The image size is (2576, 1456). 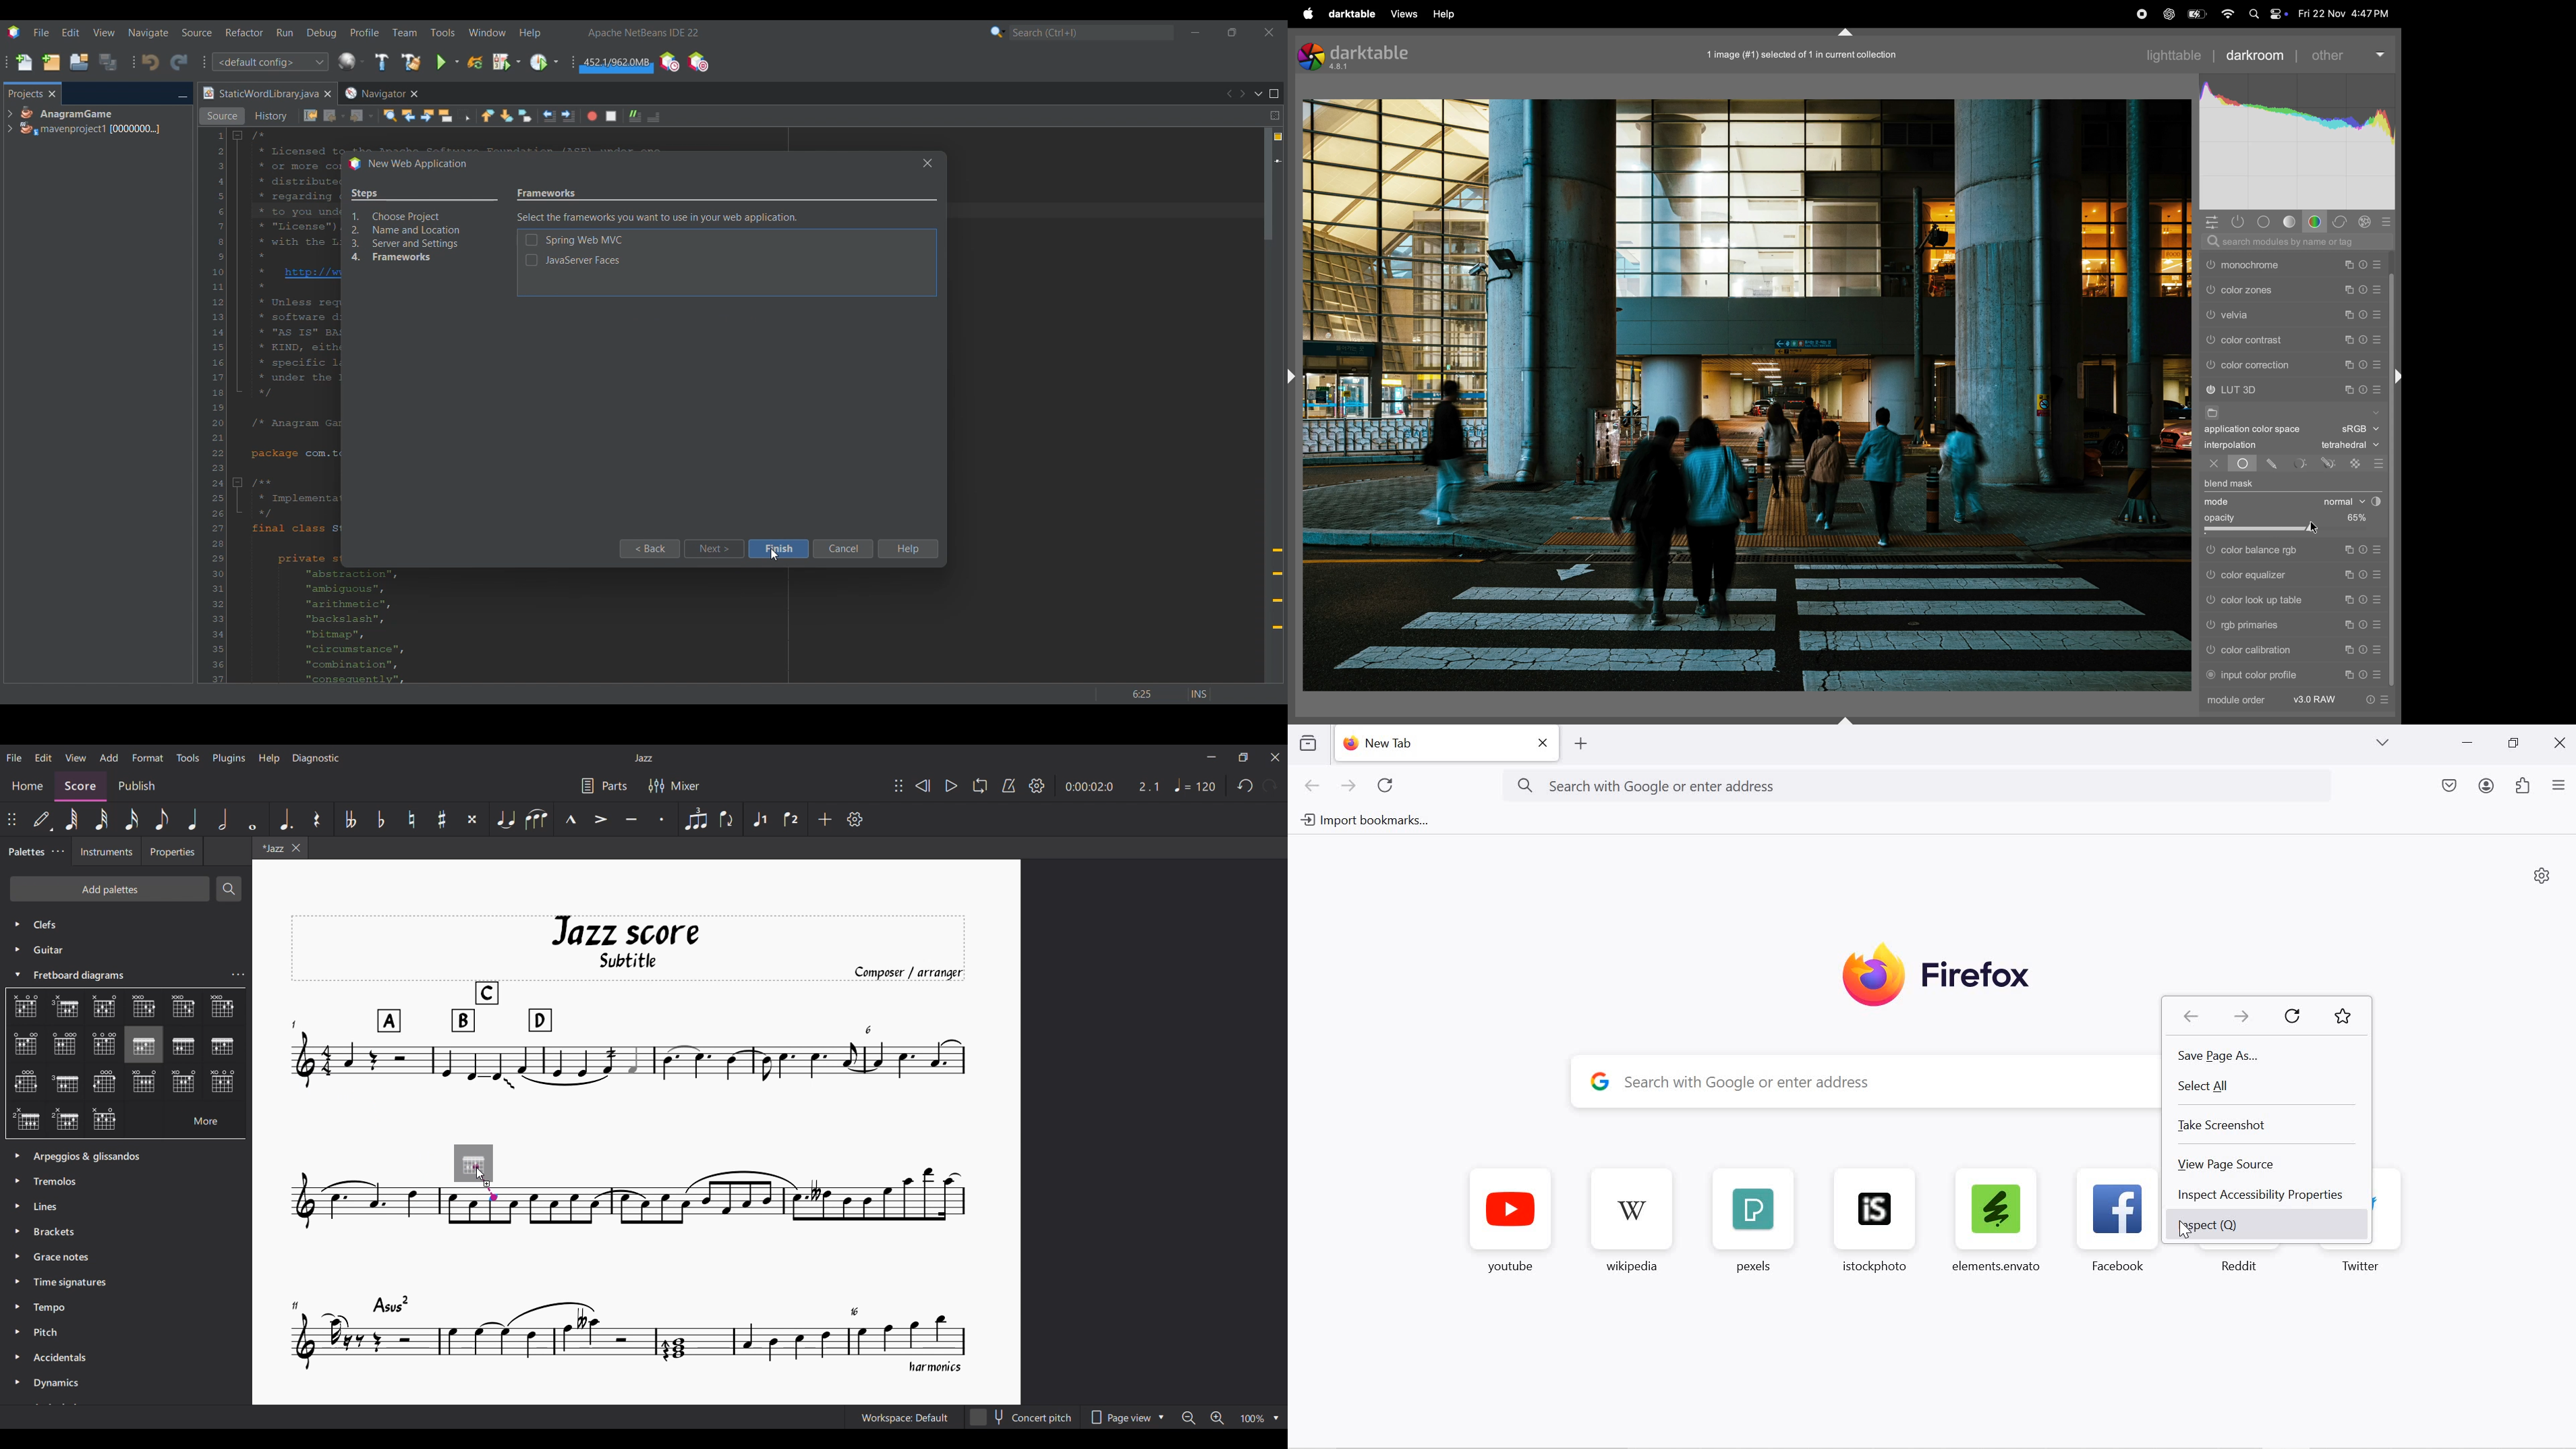 What do you see at coordinates (1429, 745) in the screenshot?
I see `NEW TAB` at bounding box center [1429, 745].